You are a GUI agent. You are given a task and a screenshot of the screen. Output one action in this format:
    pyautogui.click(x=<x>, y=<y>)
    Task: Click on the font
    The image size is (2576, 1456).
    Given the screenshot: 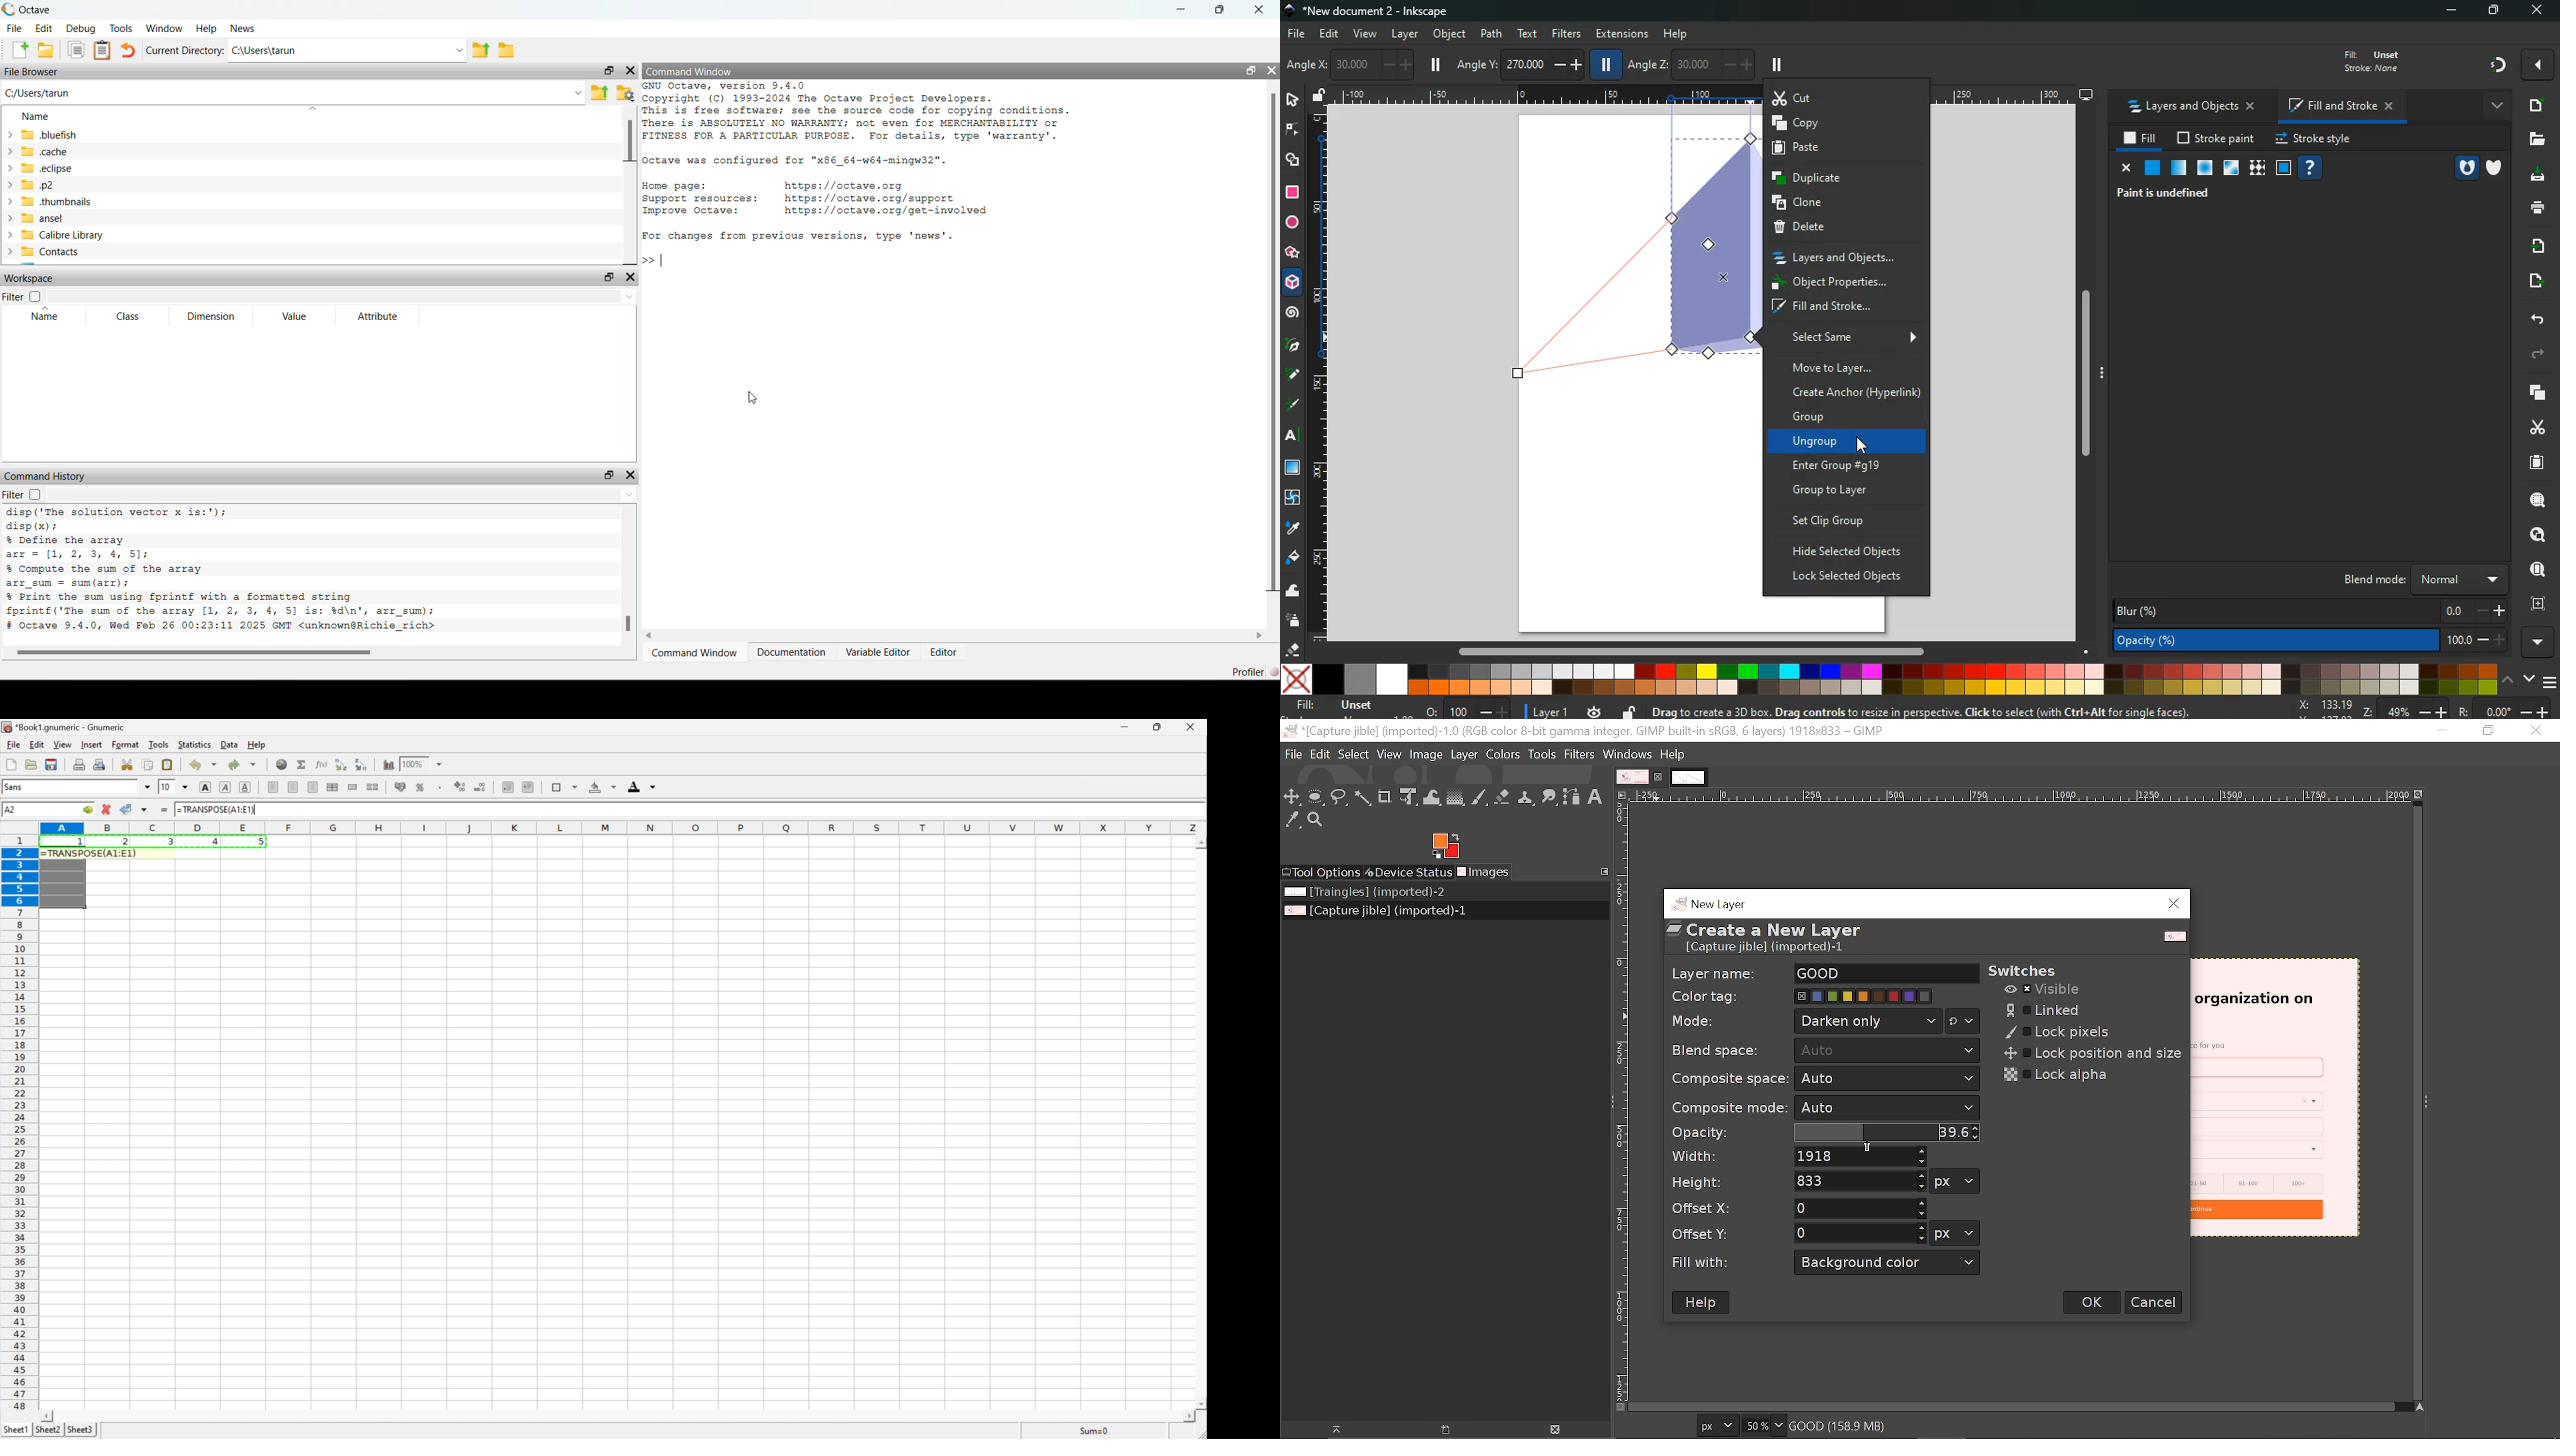 What is the action you would take?
    pyautogui.click(x=17, y=788)
    